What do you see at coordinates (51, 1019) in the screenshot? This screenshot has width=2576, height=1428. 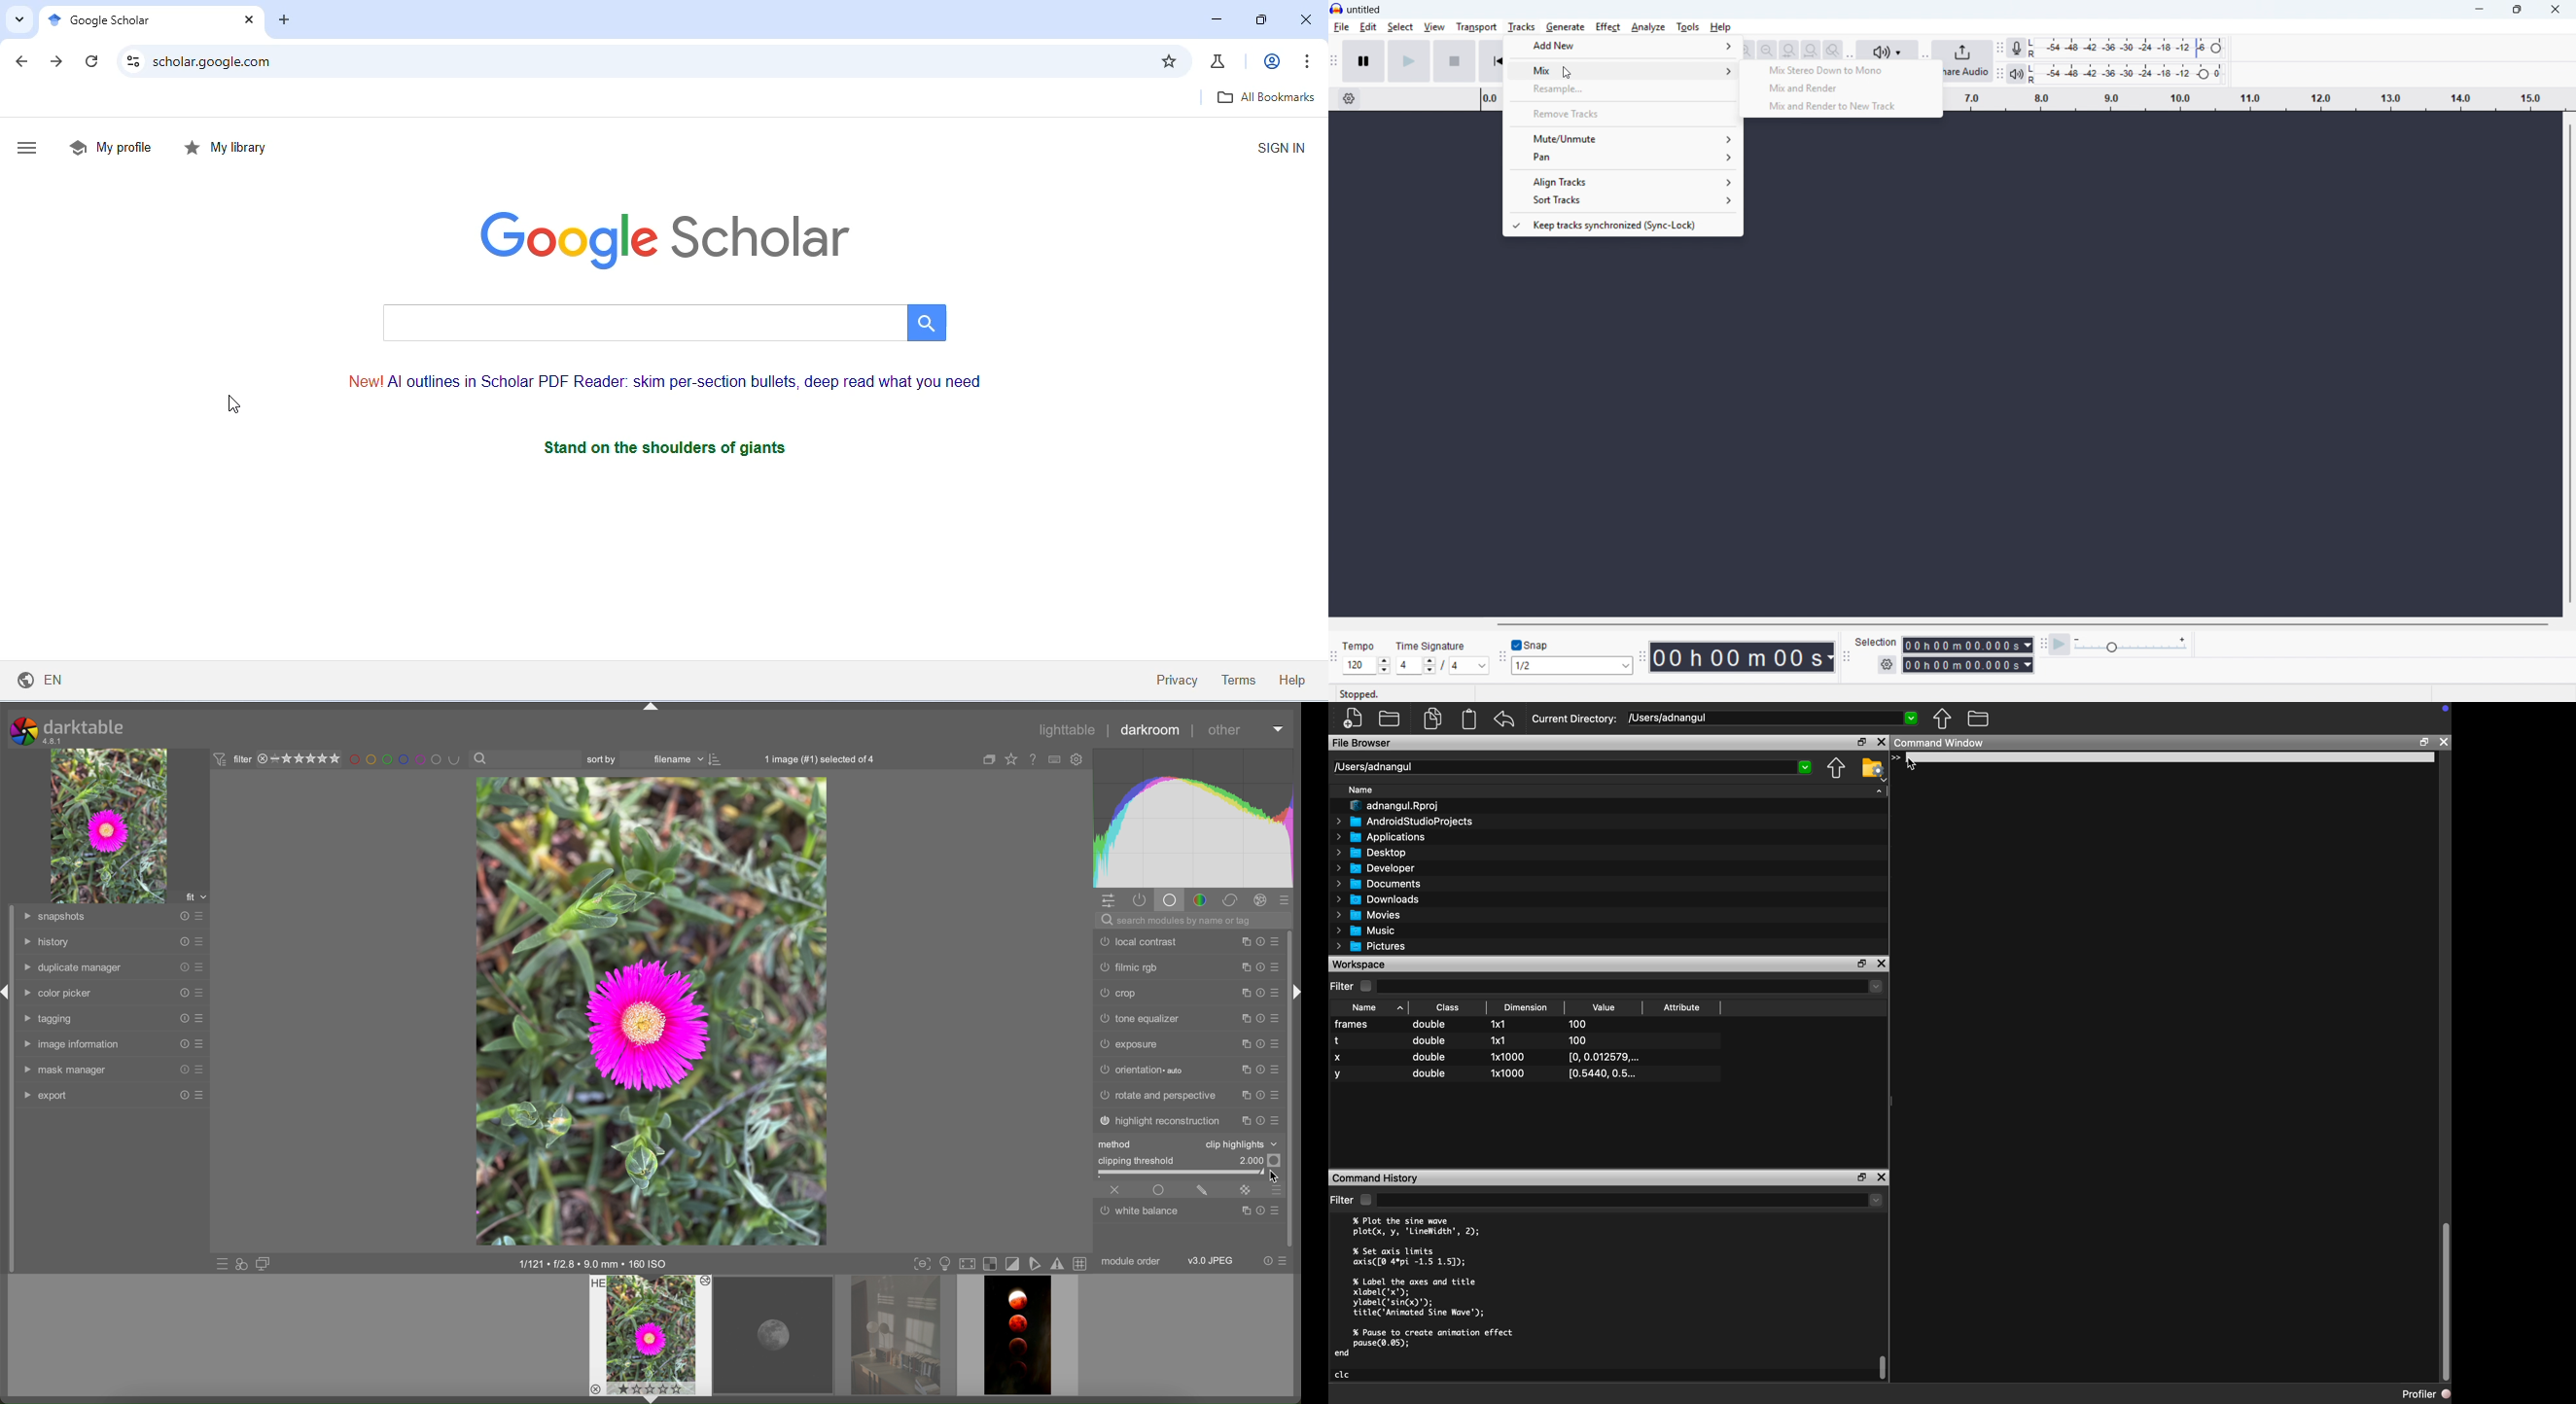 I see `tagging tab` at bounding box center [51, 1019].